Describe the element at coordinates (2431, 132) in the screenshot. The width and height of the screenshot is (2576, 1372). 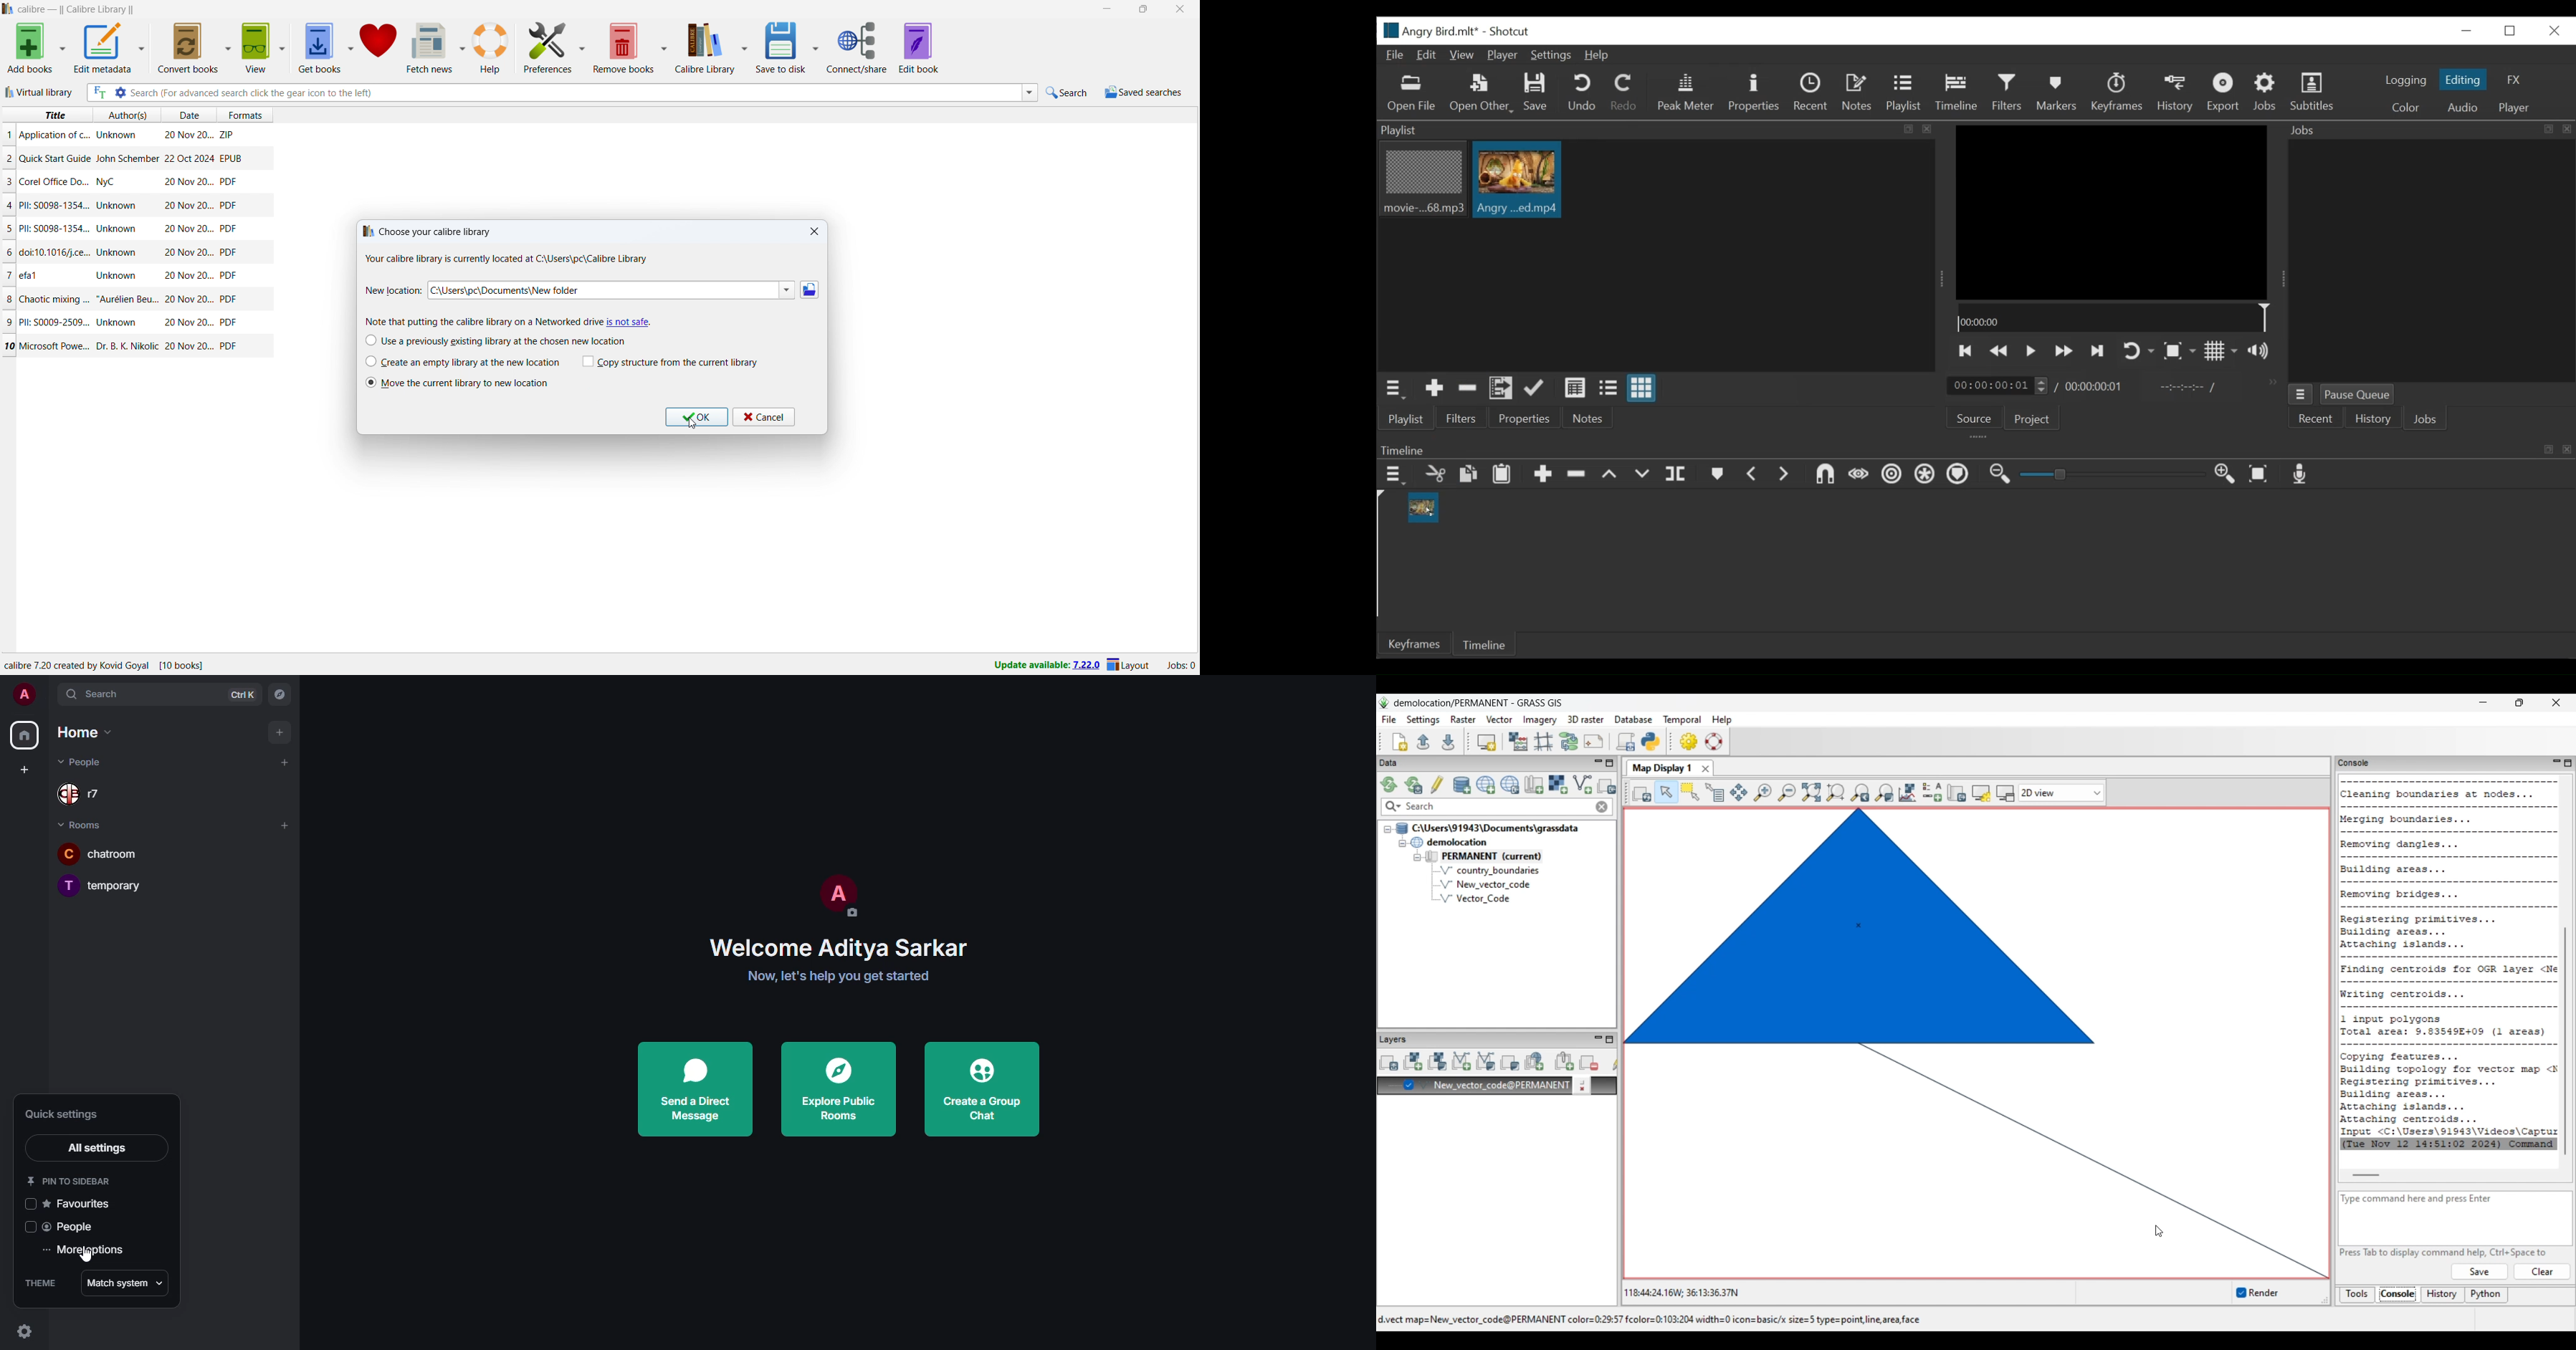
I see `Jobs Pnael` at that location.